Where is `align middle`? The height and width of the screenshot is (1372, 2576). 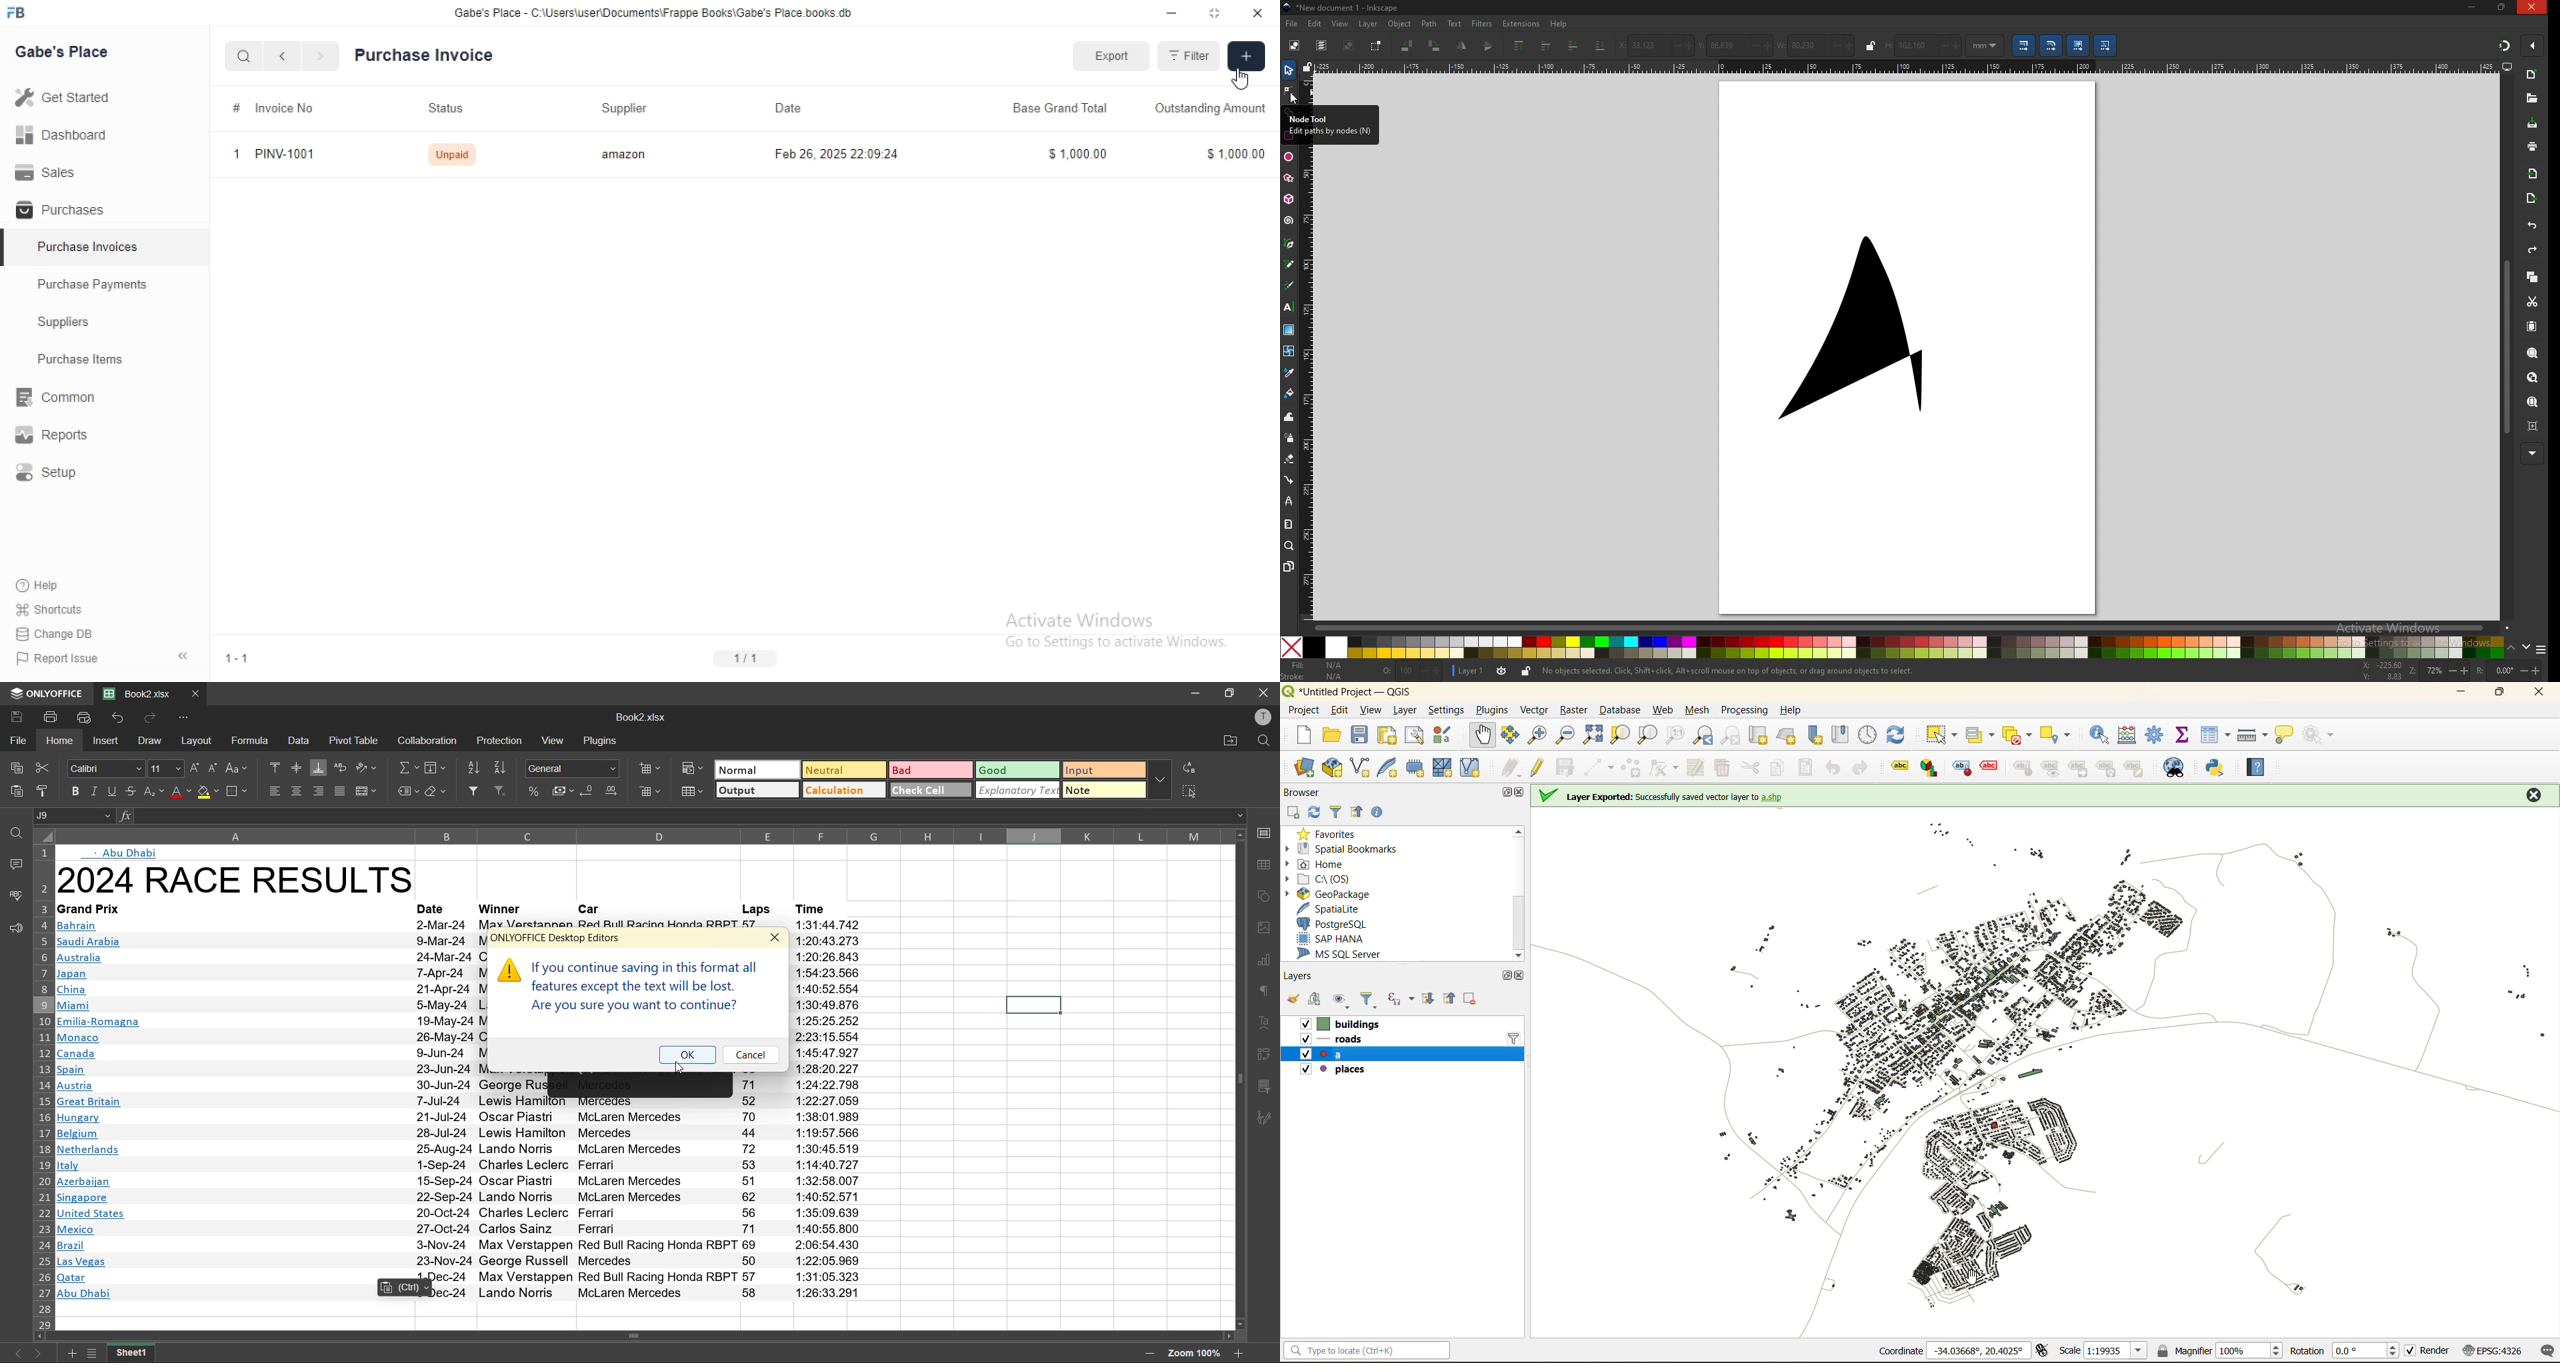 align middle is located at coordinates (295, 767).